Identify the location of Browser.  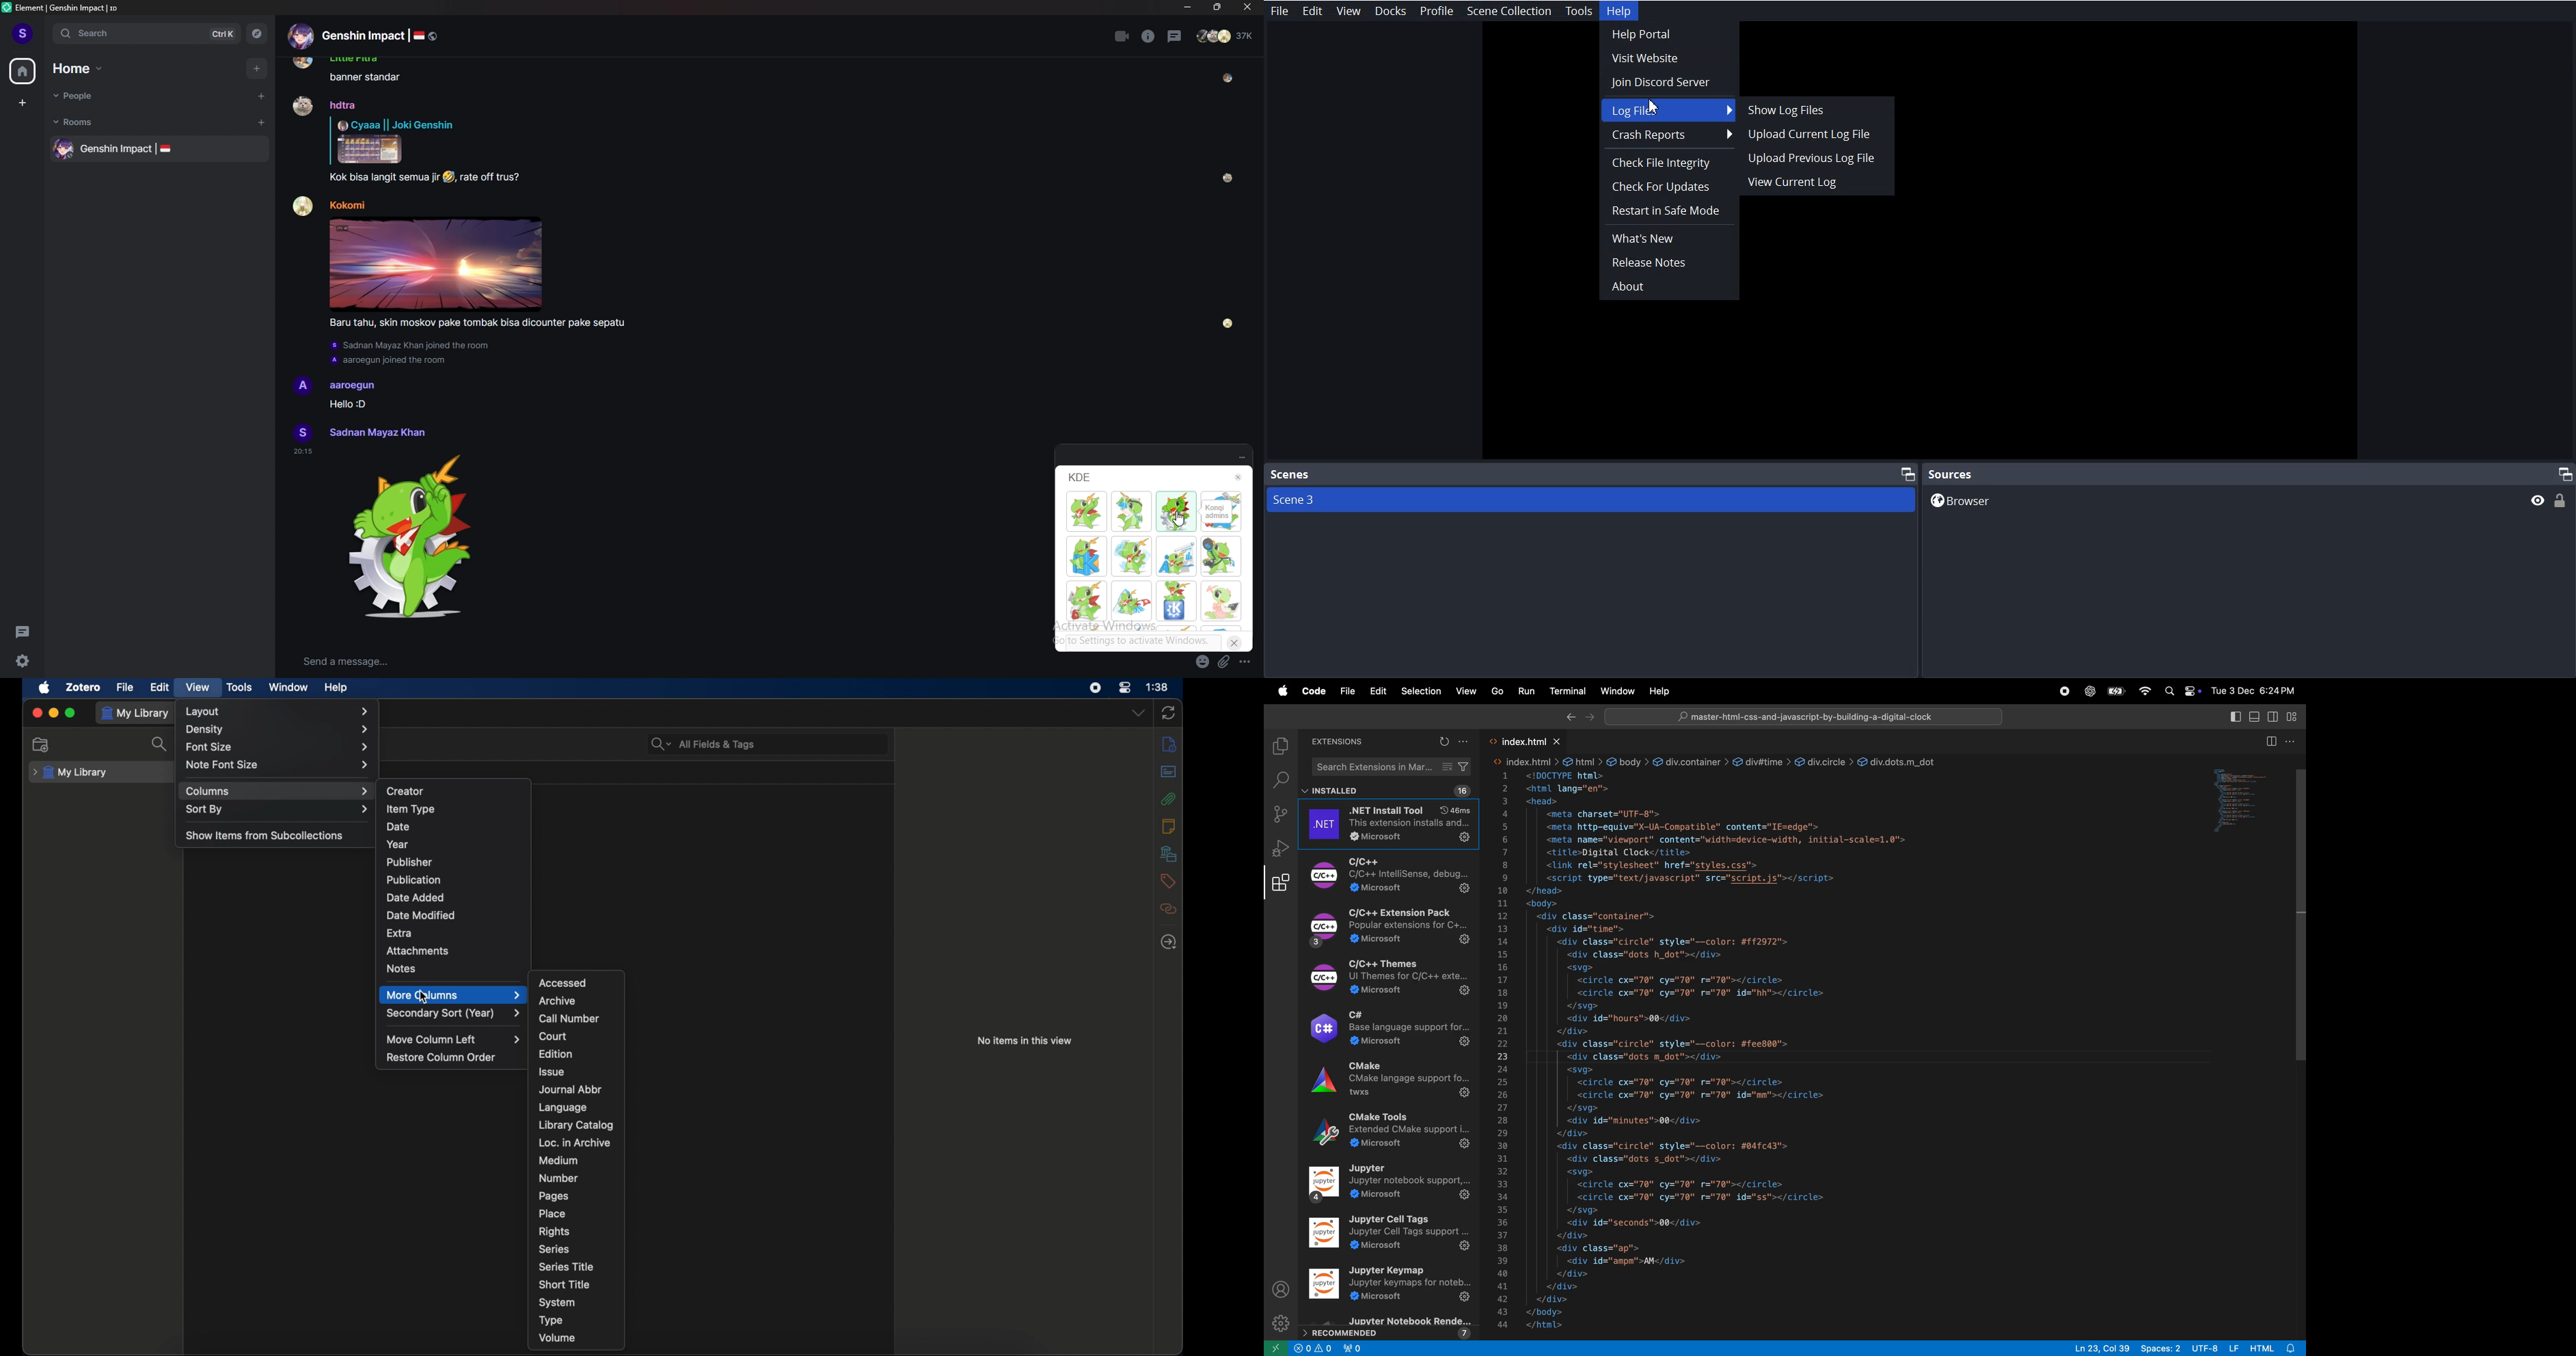
(2189, 501).